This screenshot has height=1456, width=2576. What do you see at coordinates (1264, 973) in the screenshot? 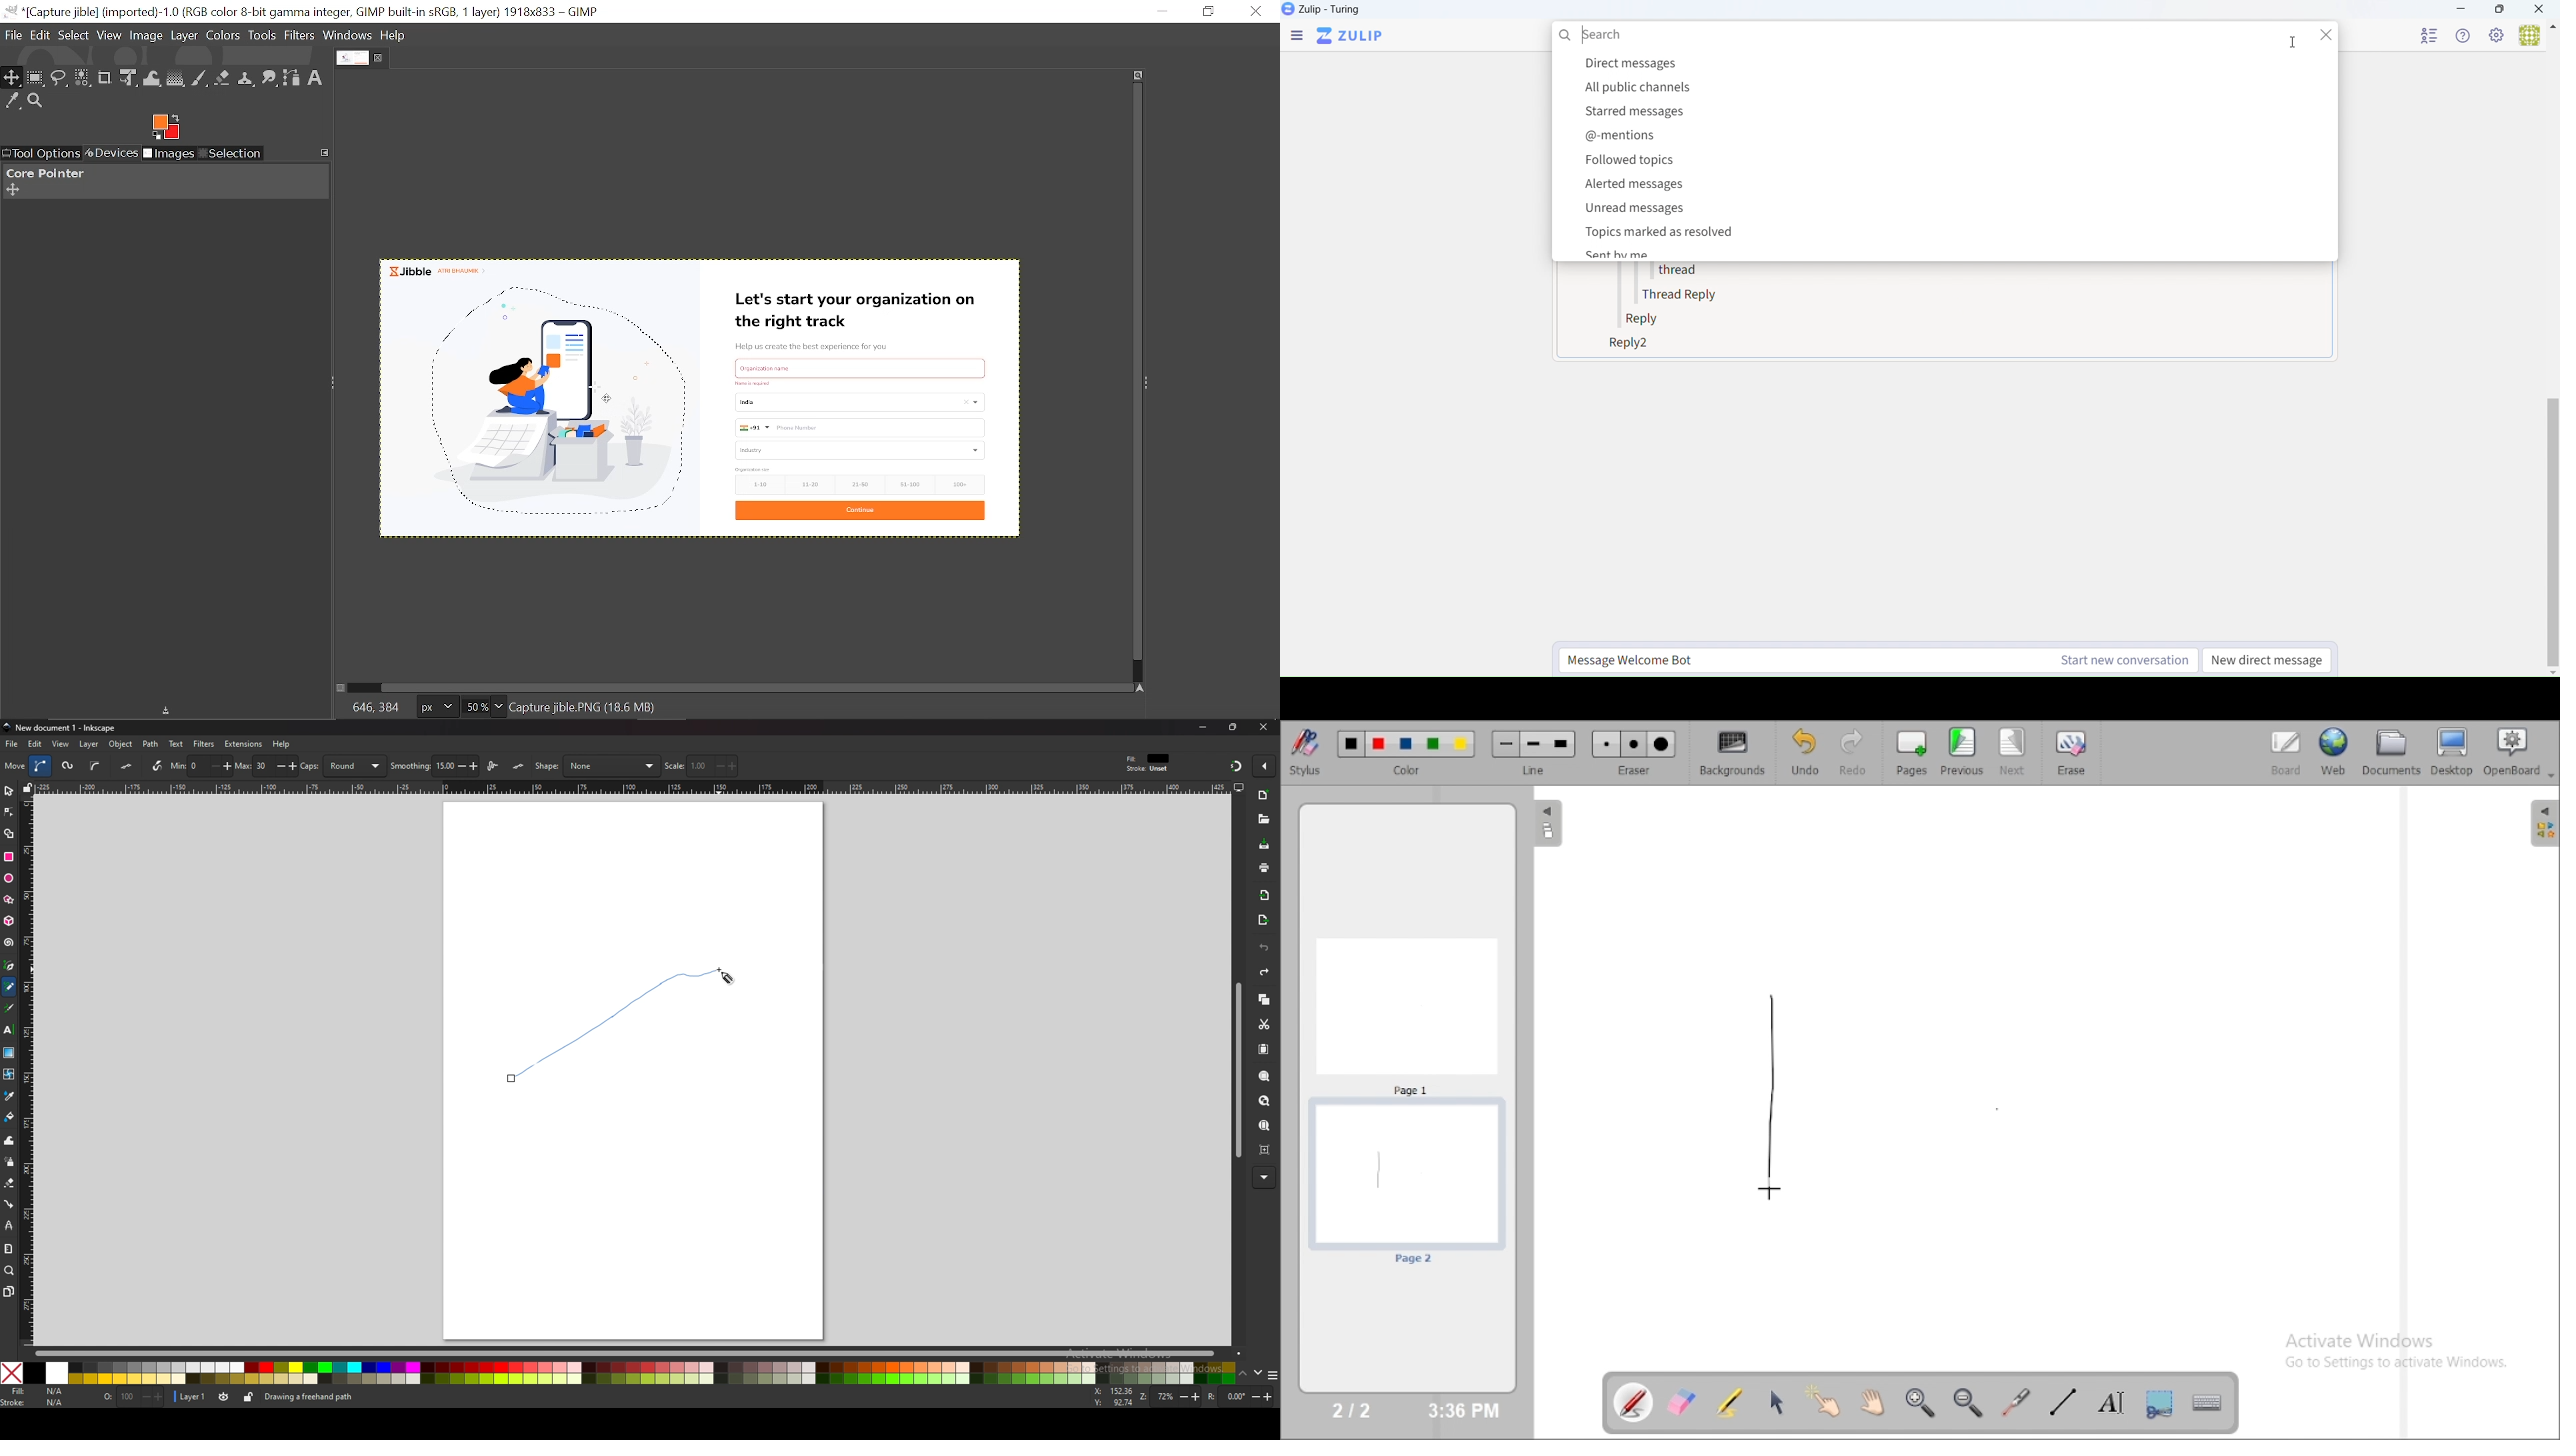
I see `redo` at bounding box center [1264, 973].